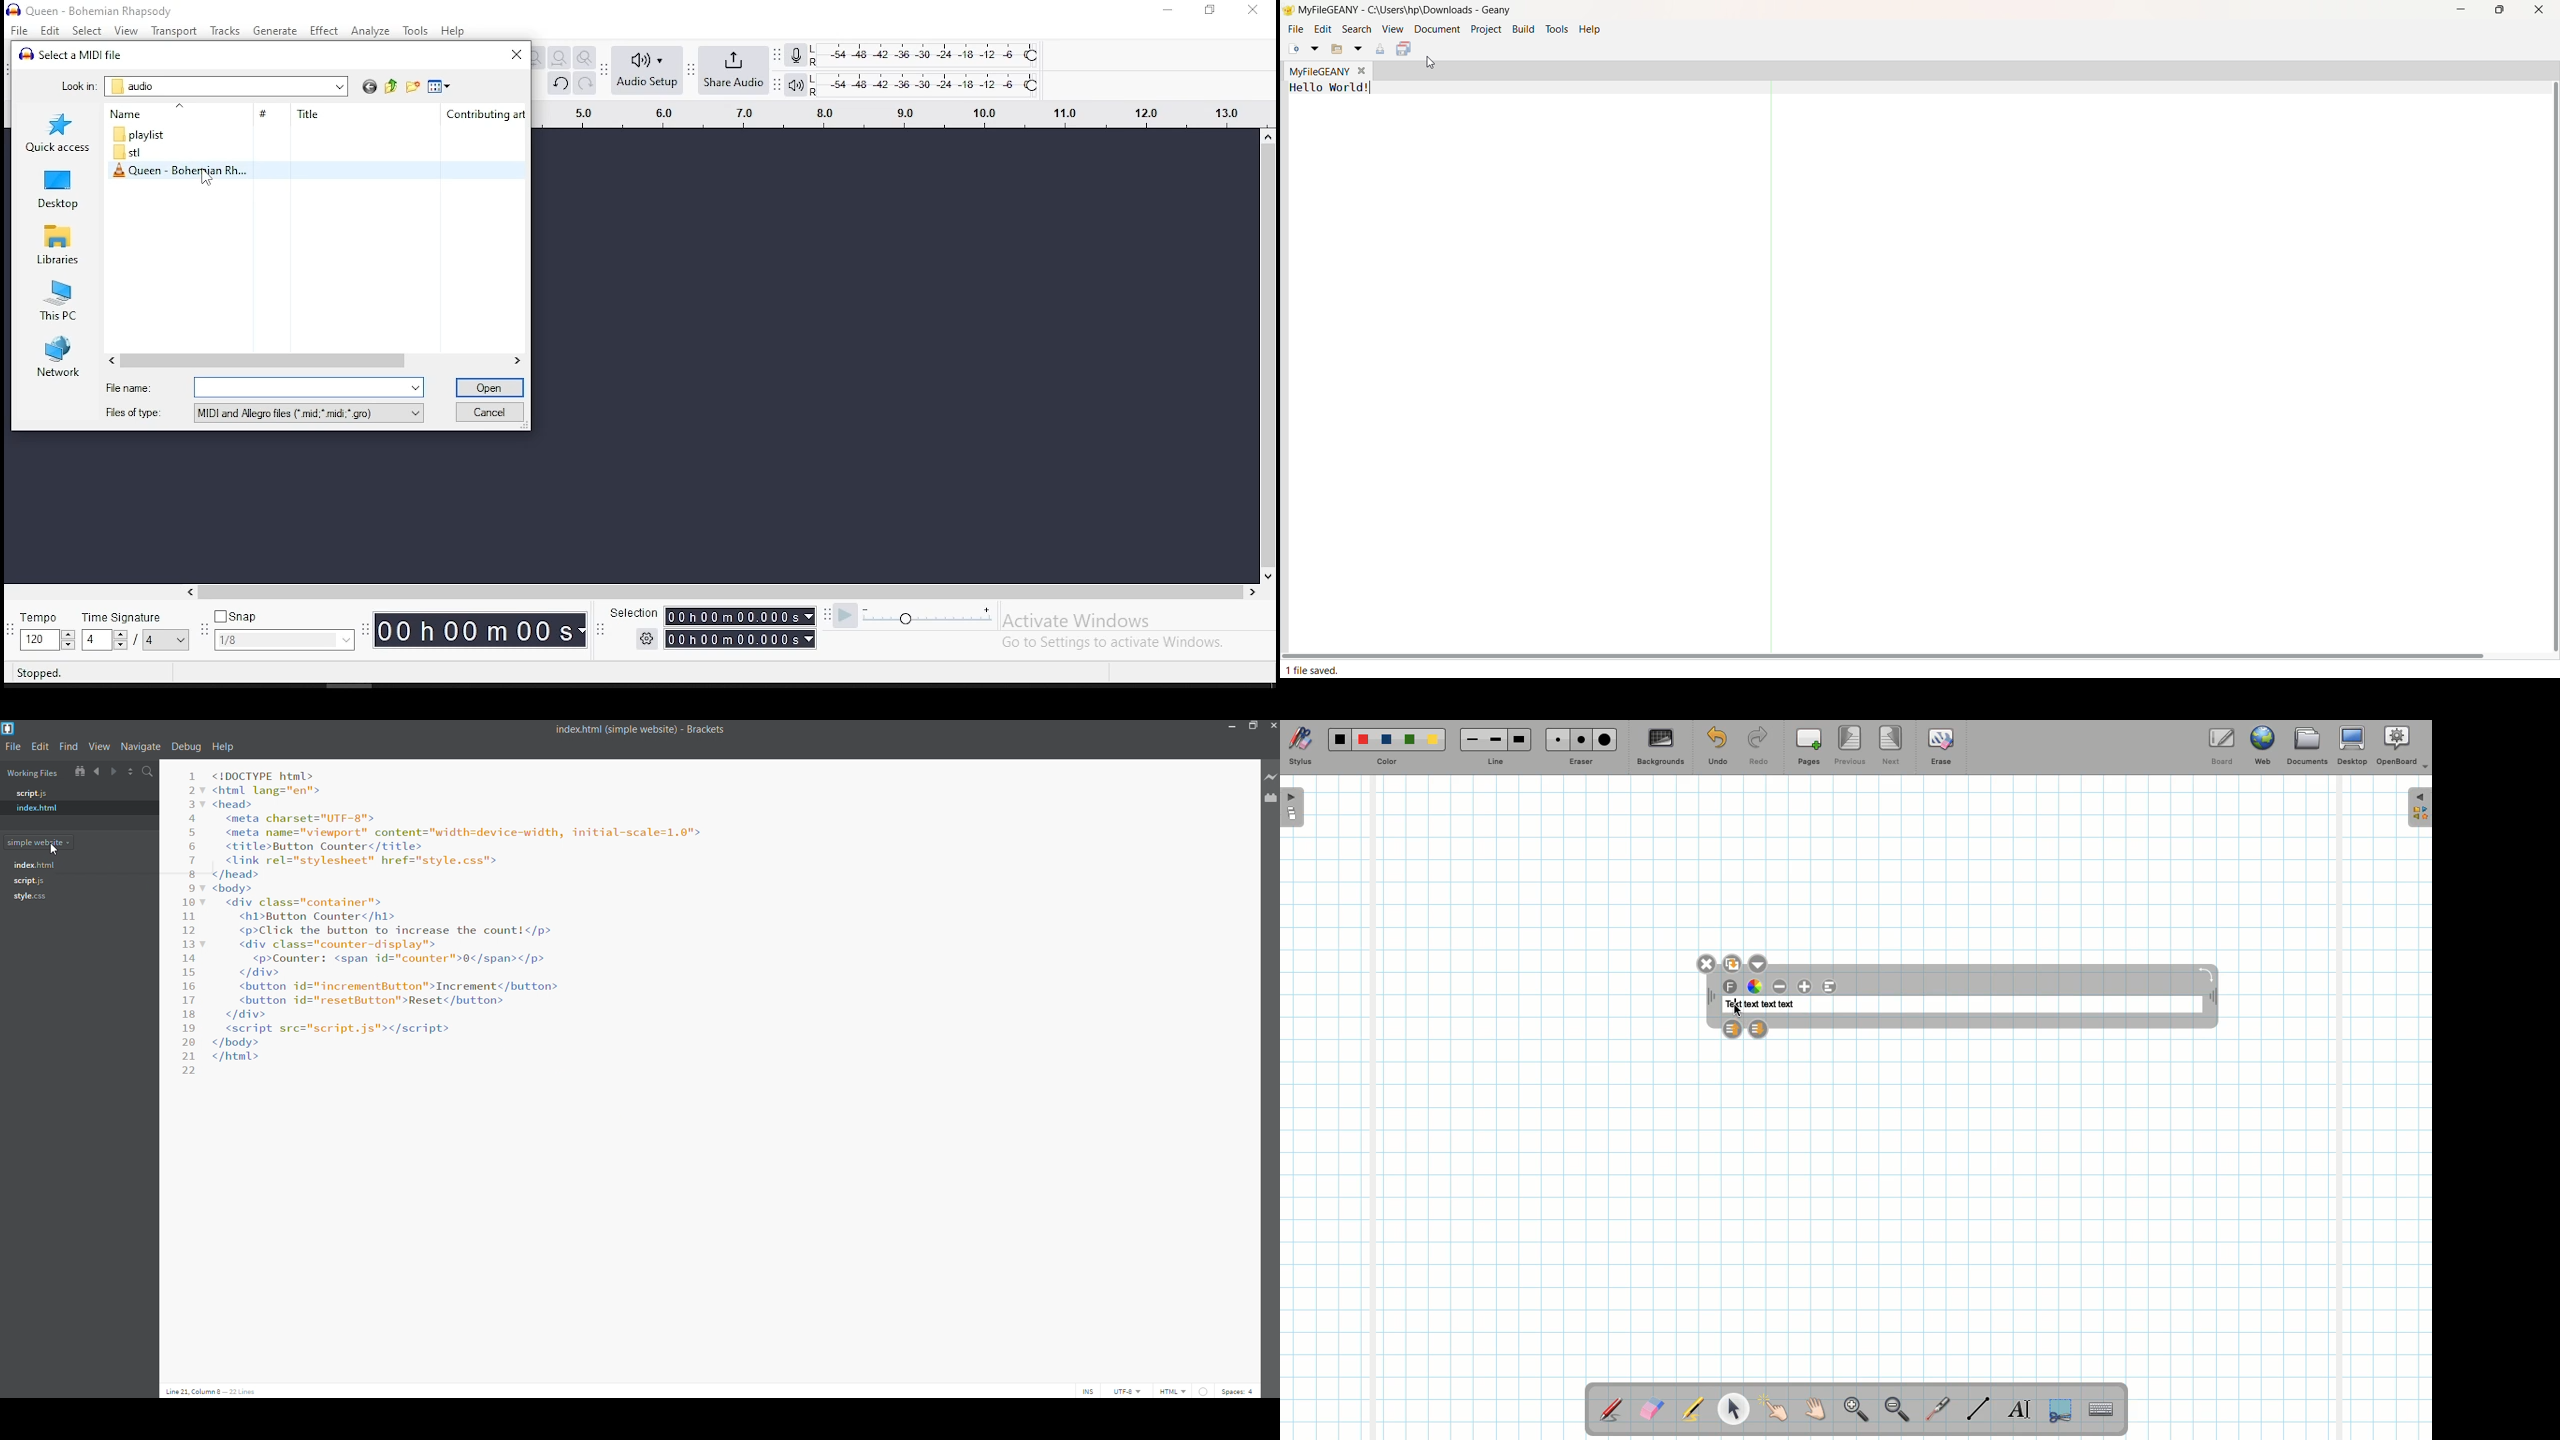  What do you see at coordinates (314, 361) in the screenshot?
I see `scroll bar` at bounding box center [314, 361].